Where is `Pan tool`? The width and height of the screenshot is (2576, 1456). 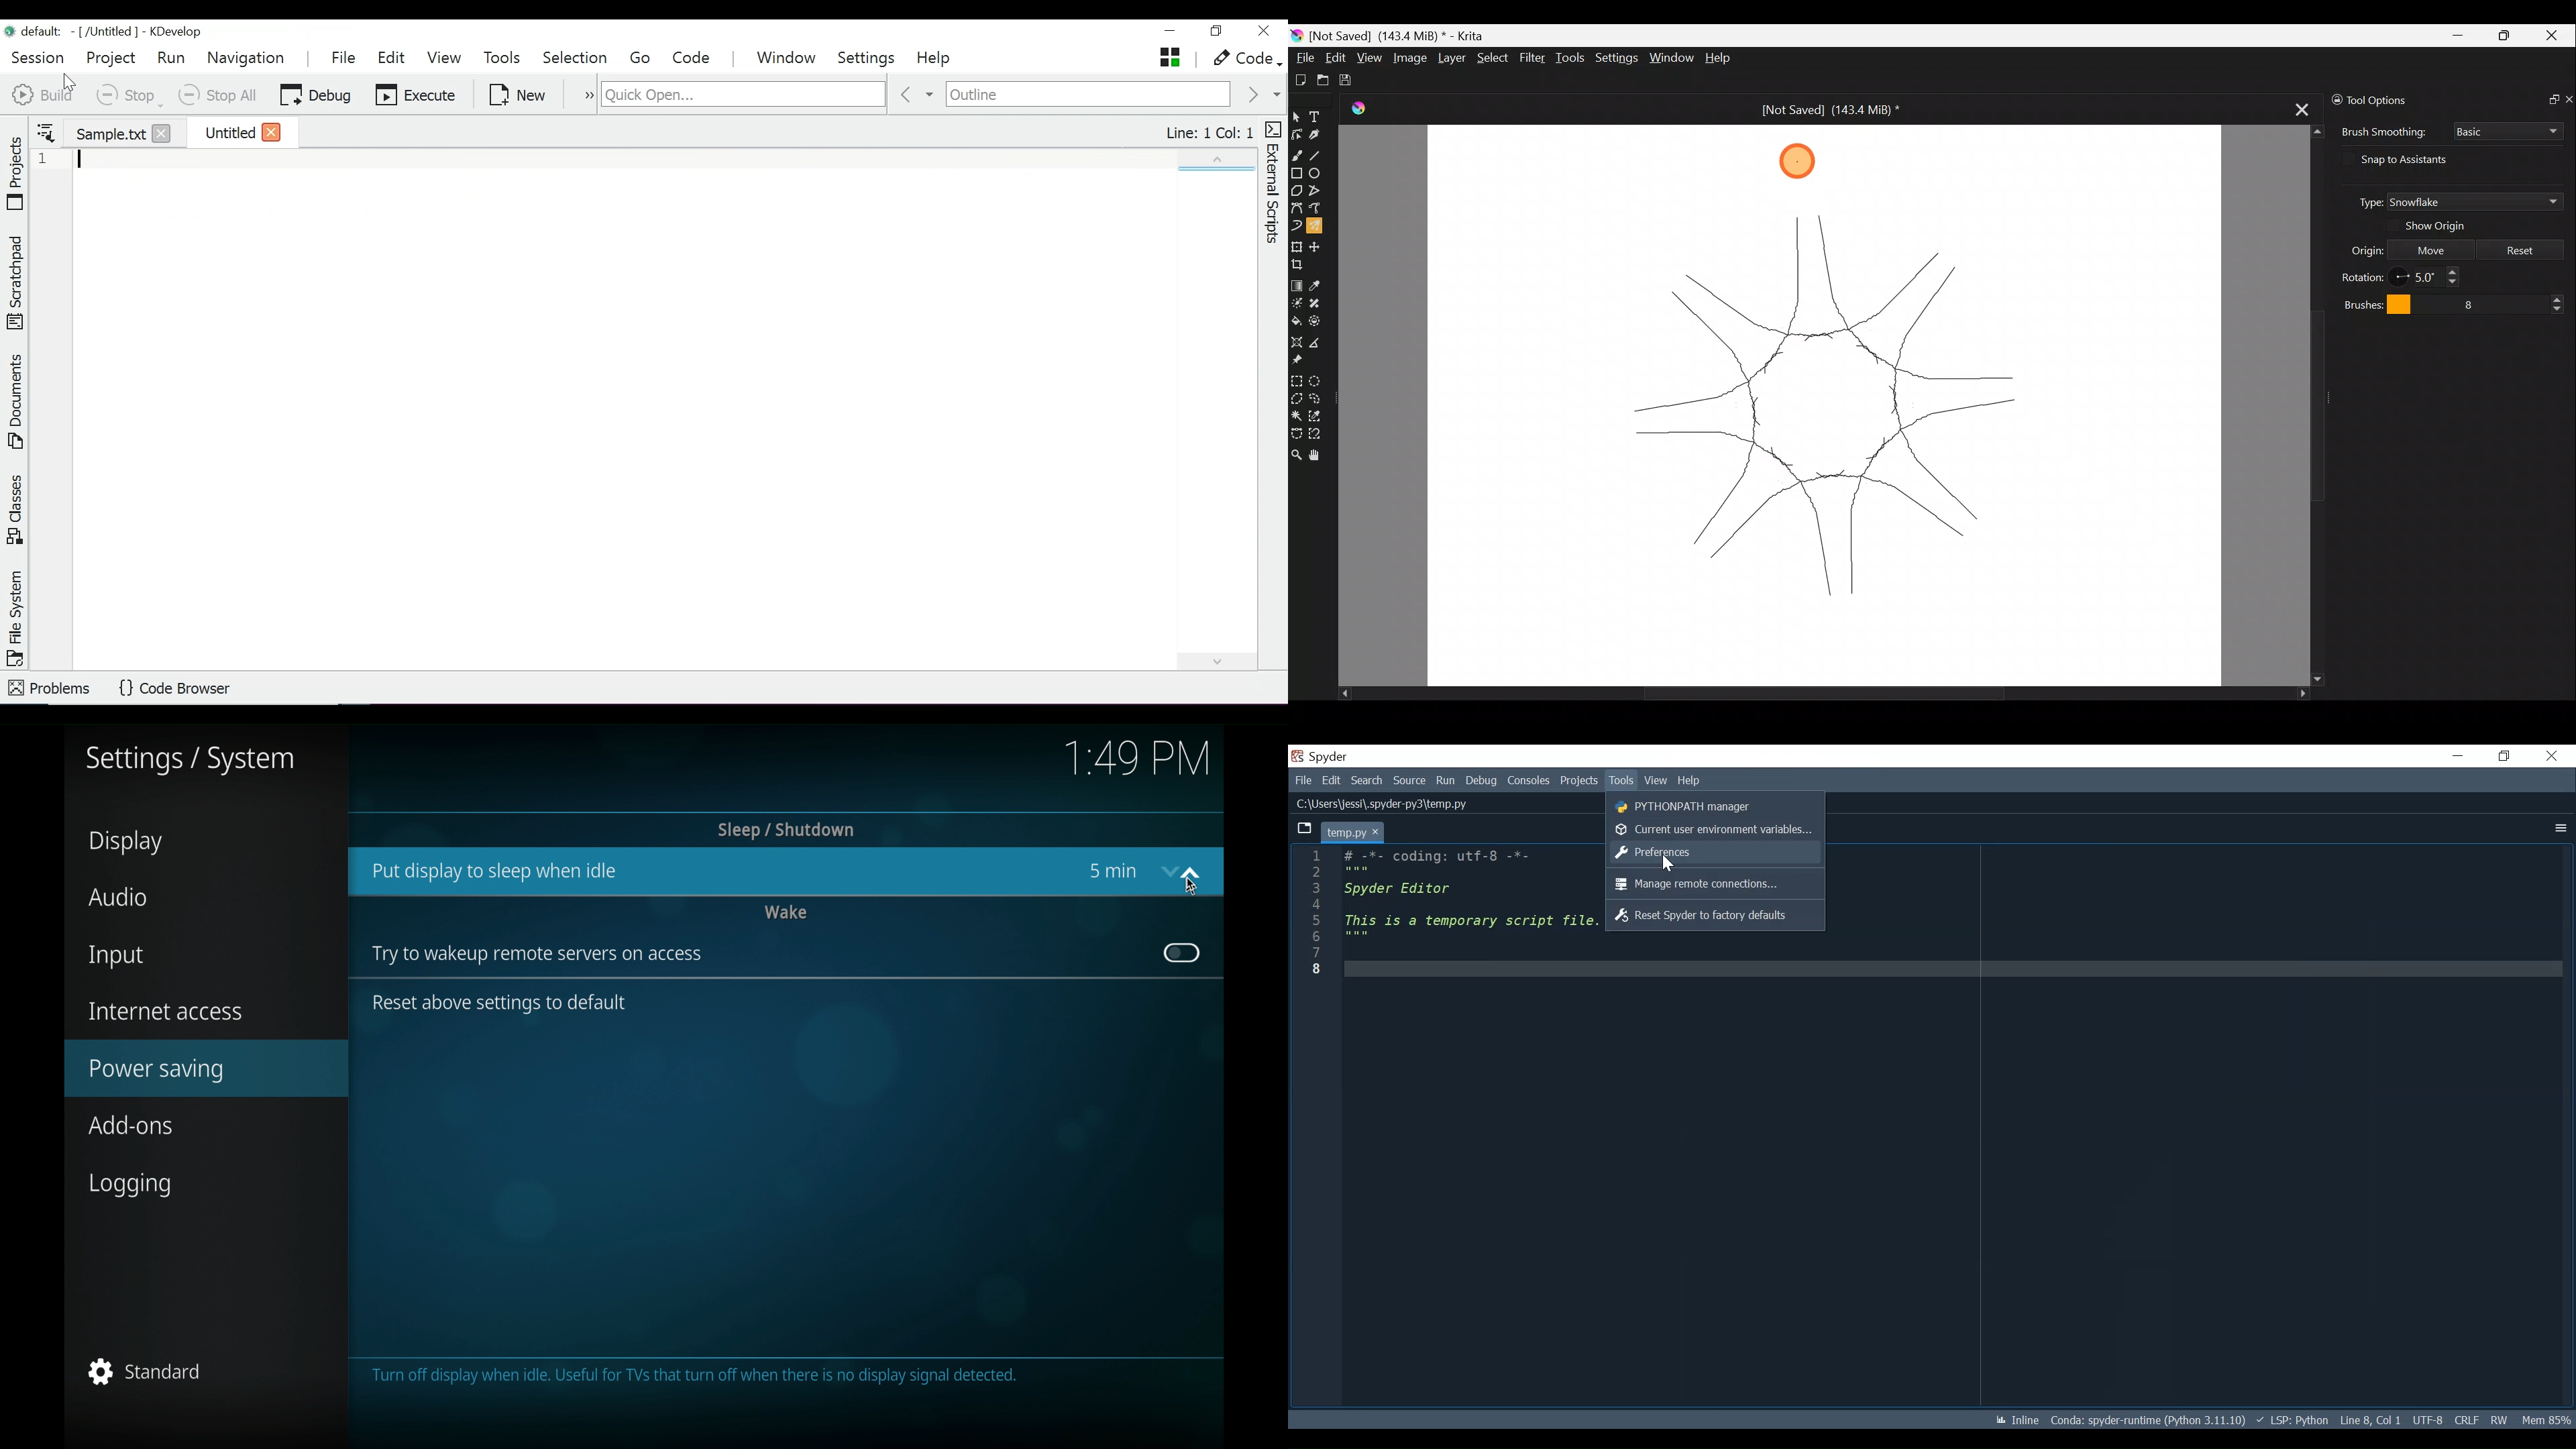
Pan tool is located at coordinates (1319, 457).